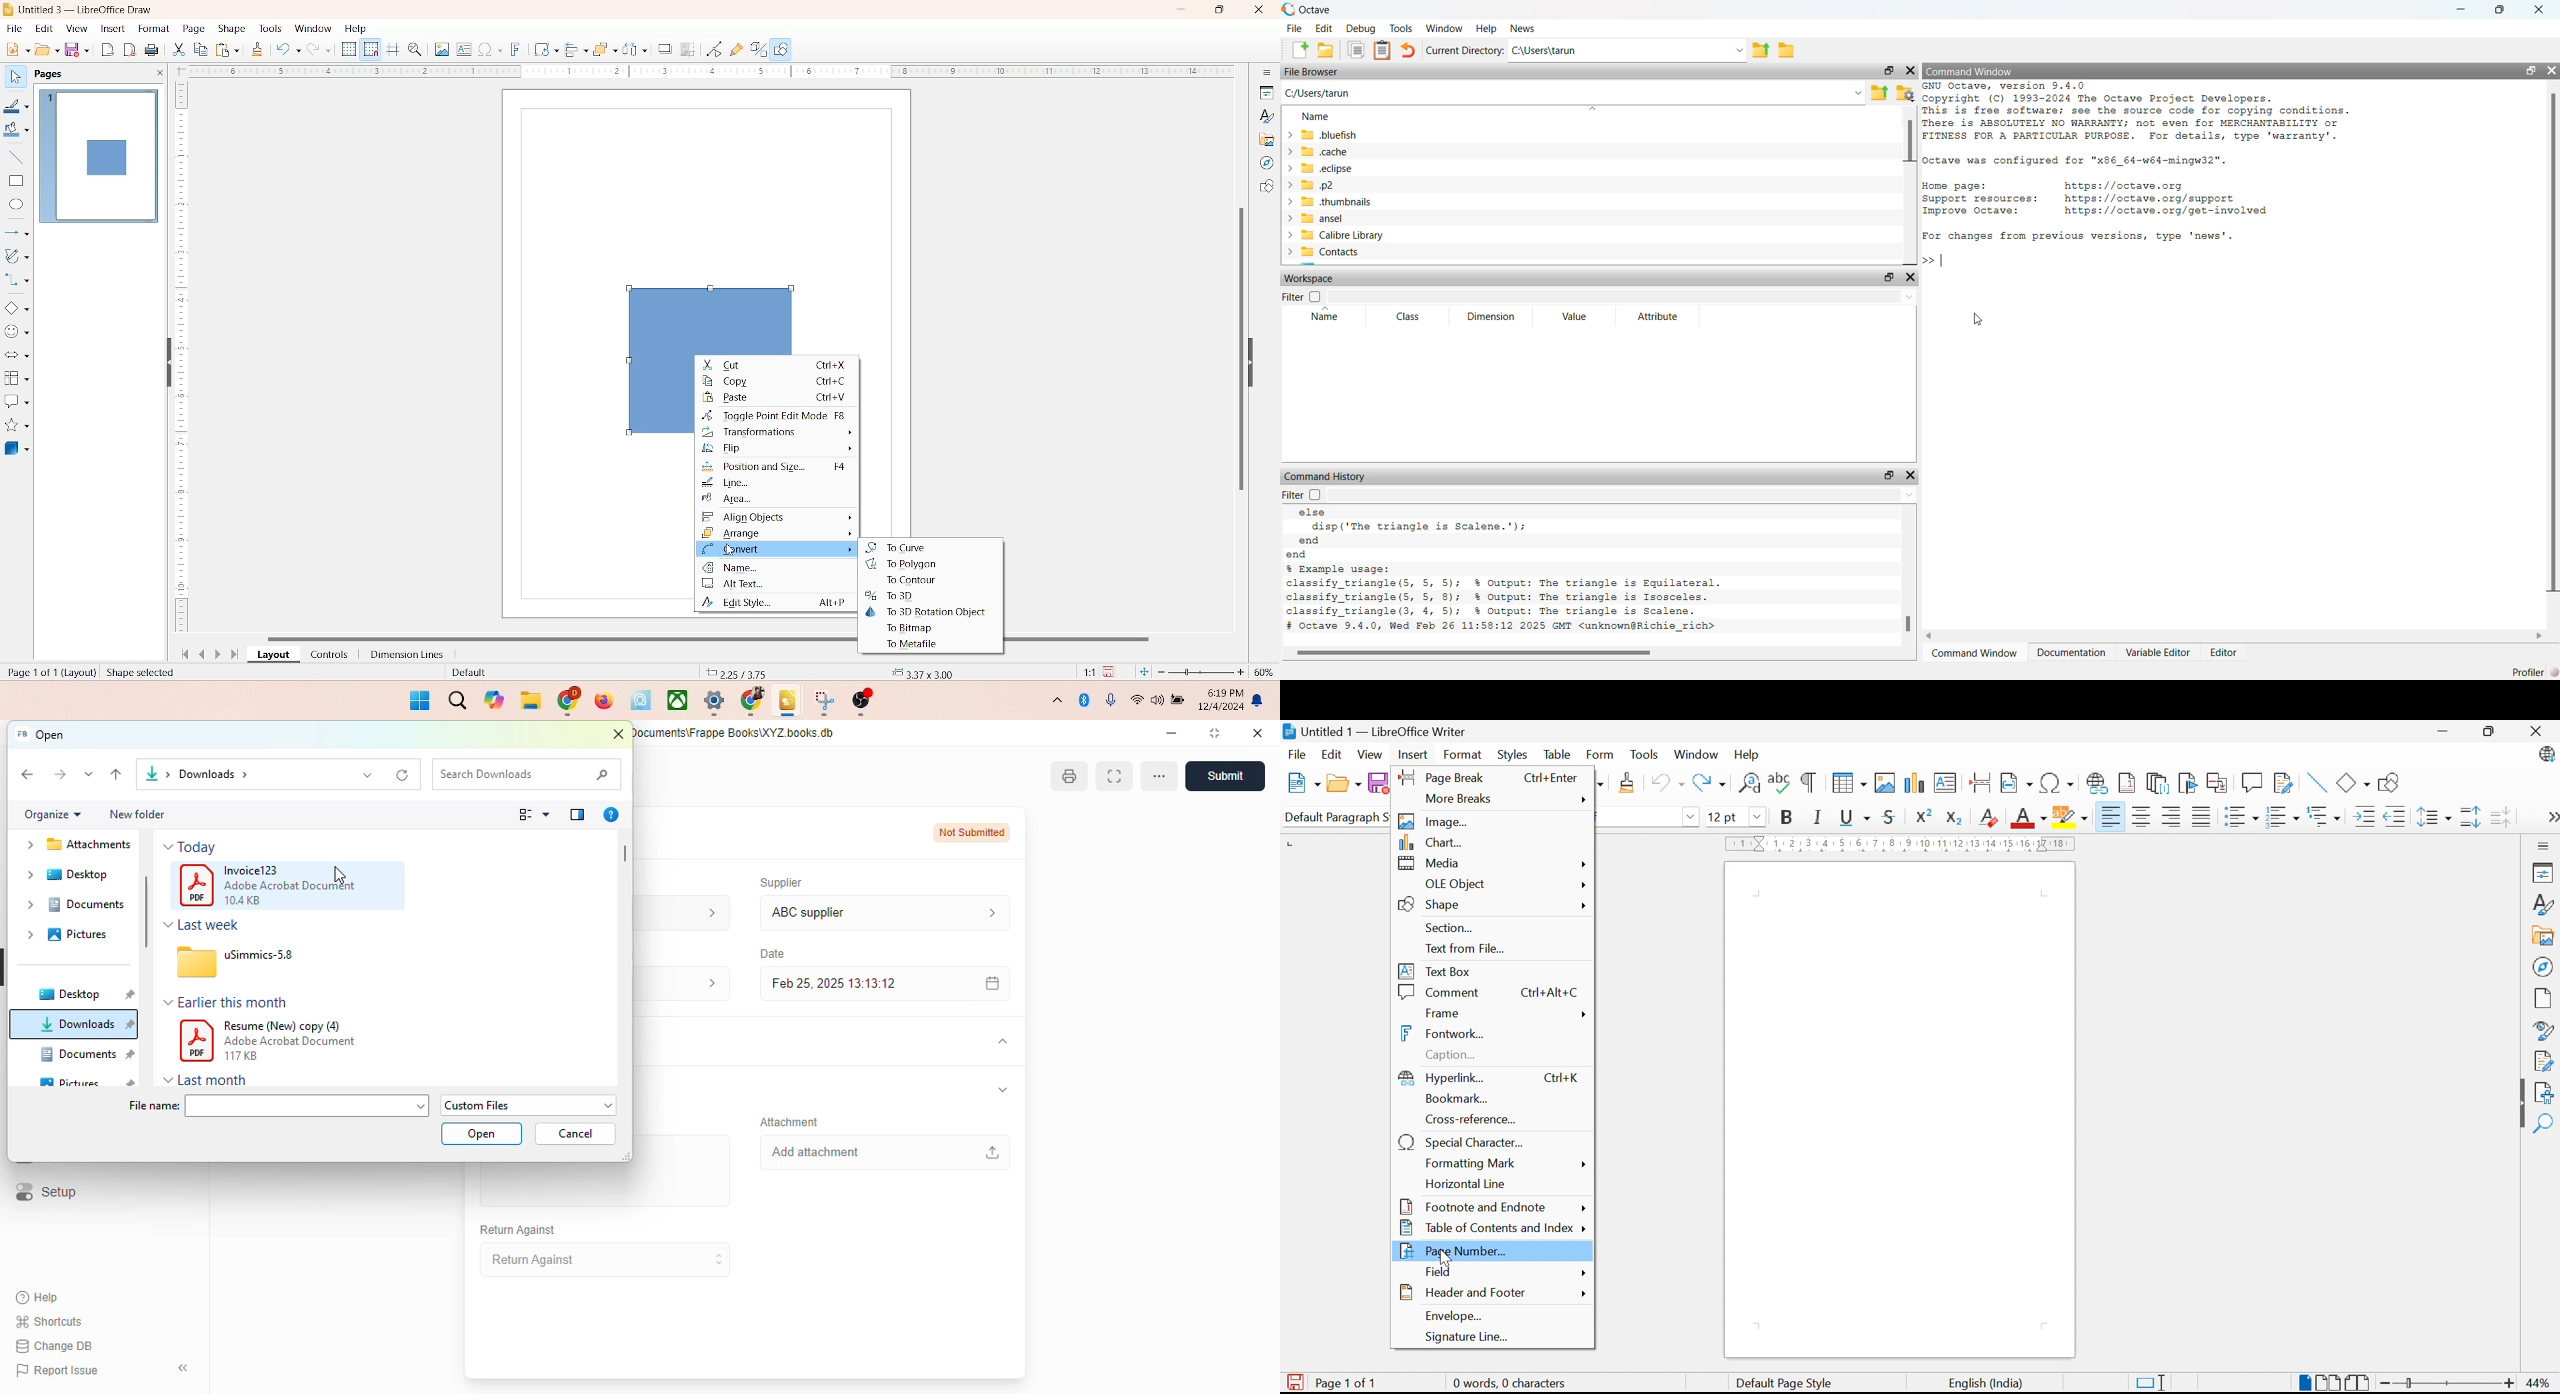 The height and width of the screenshot is (1400, 2576). I want to click on fill color, so click(16, 133).